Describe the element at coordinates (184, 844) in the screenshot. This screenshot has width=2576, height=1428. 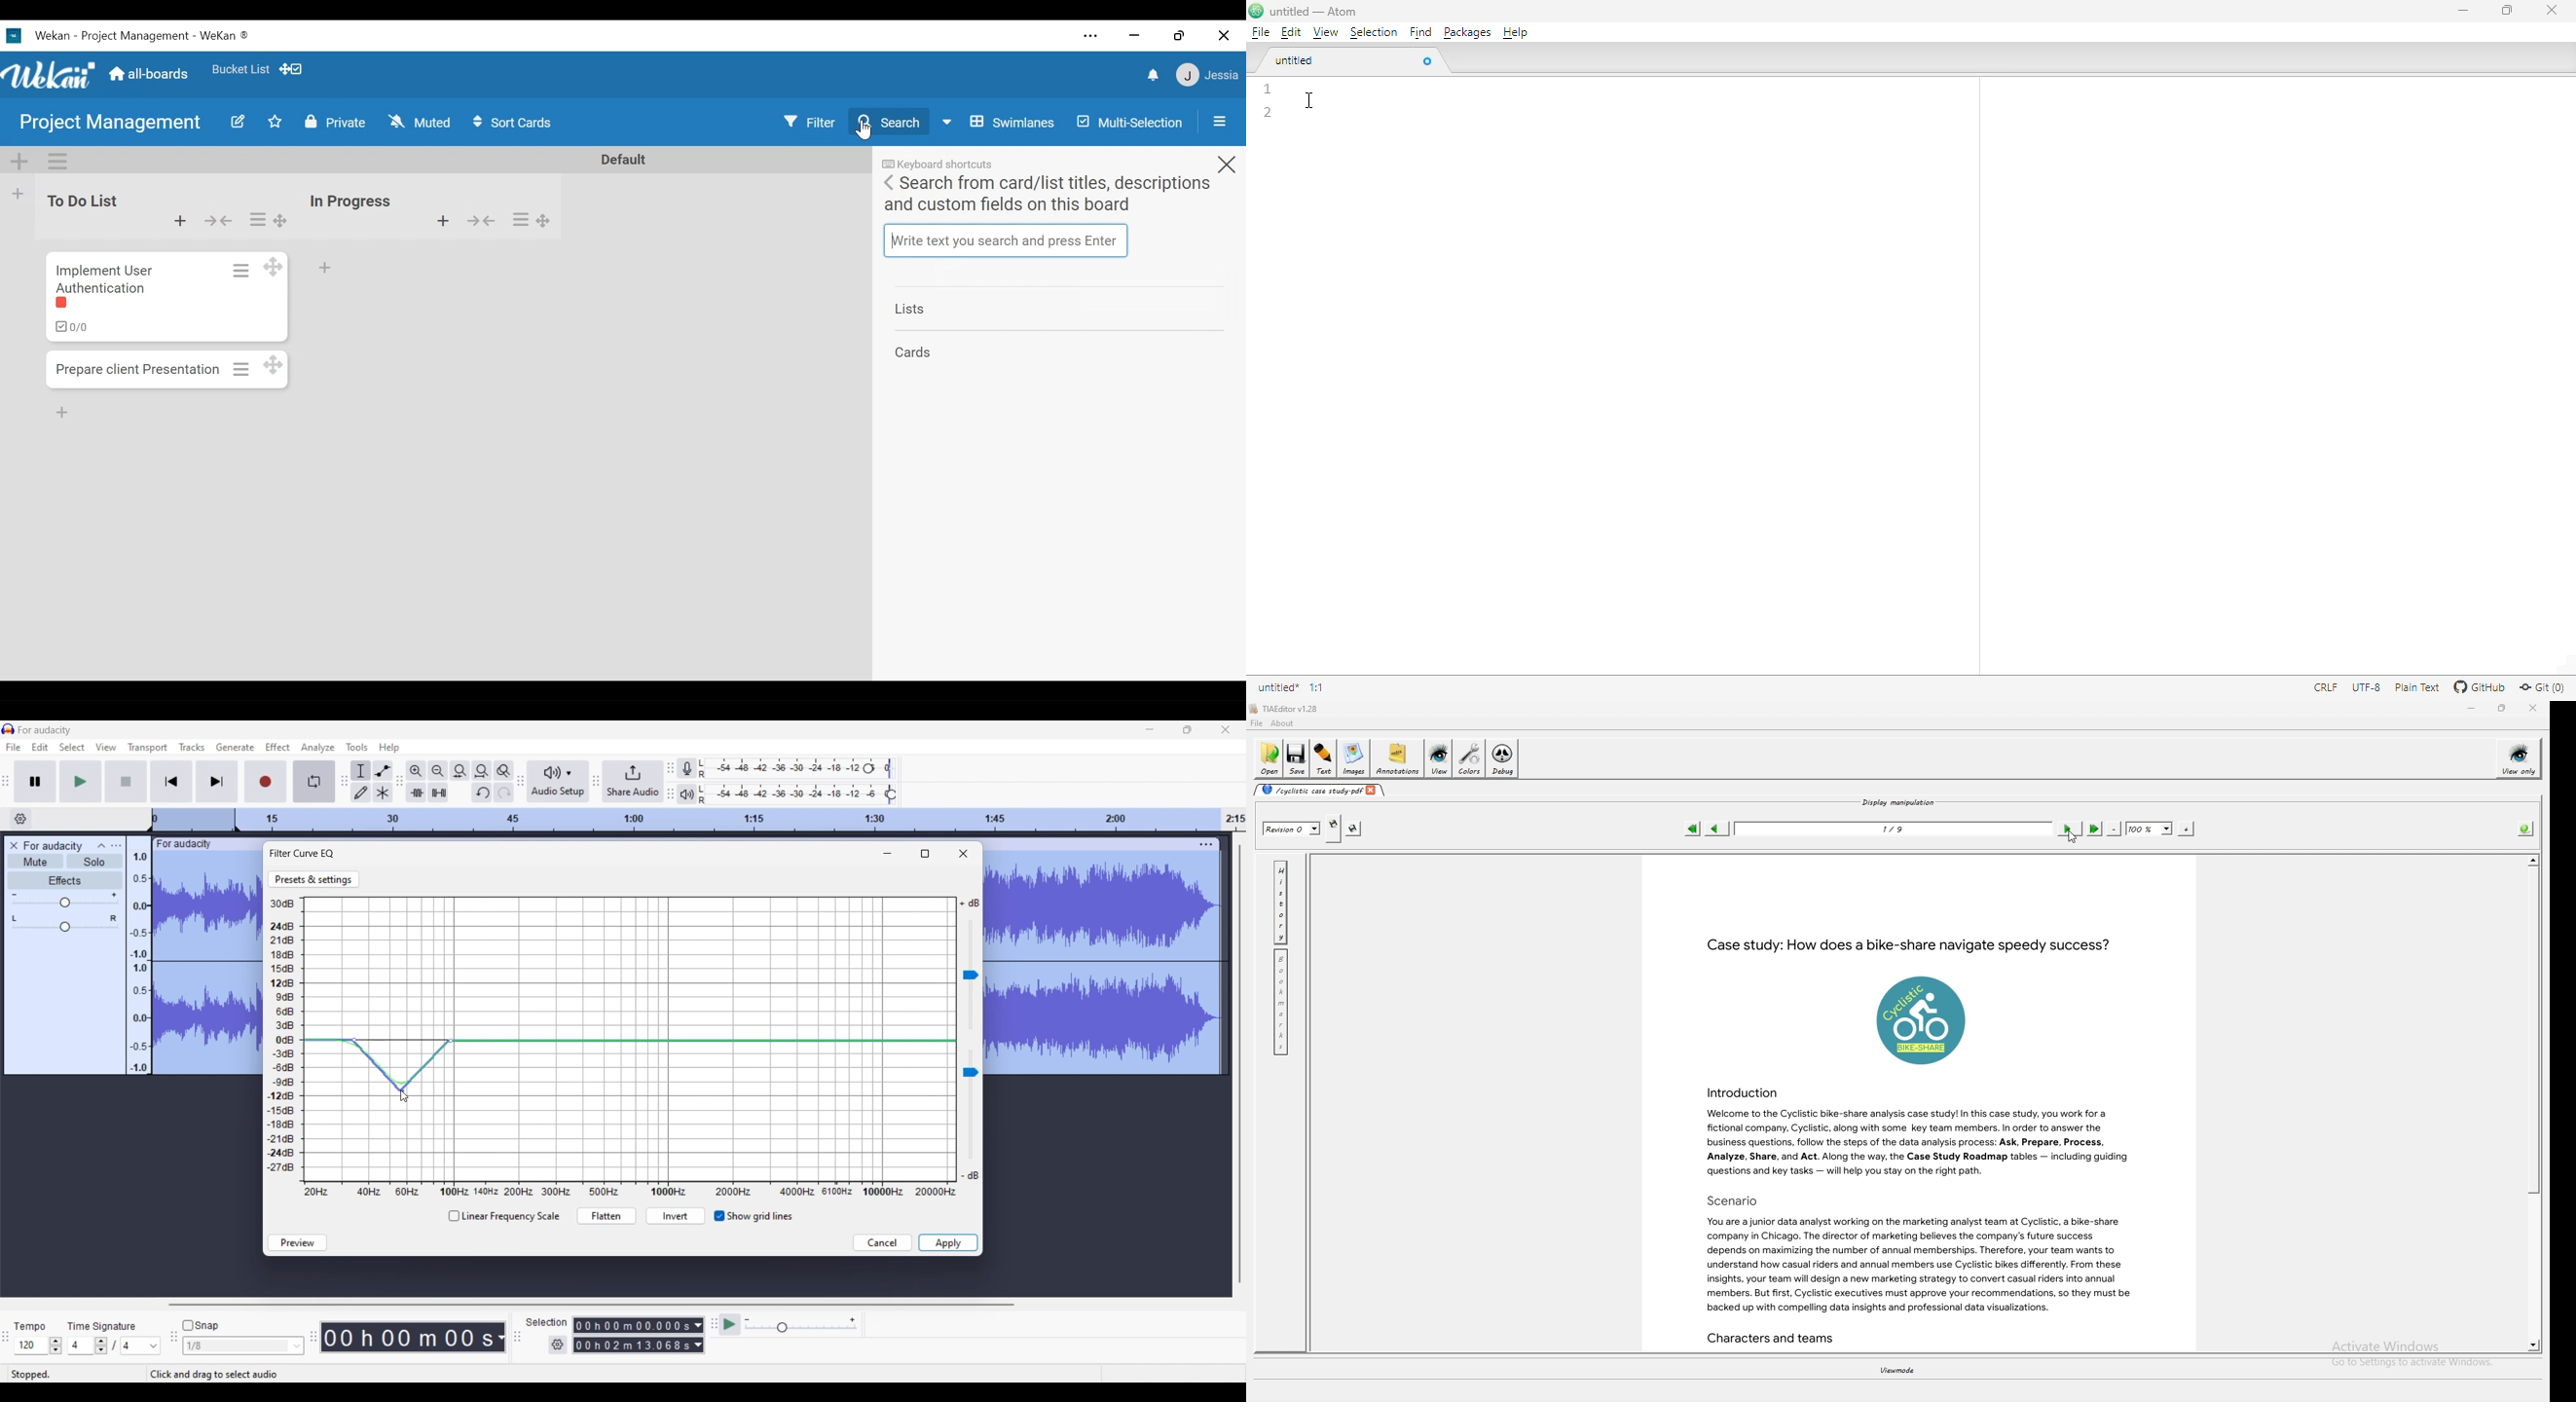
I see `Track name` at that location.